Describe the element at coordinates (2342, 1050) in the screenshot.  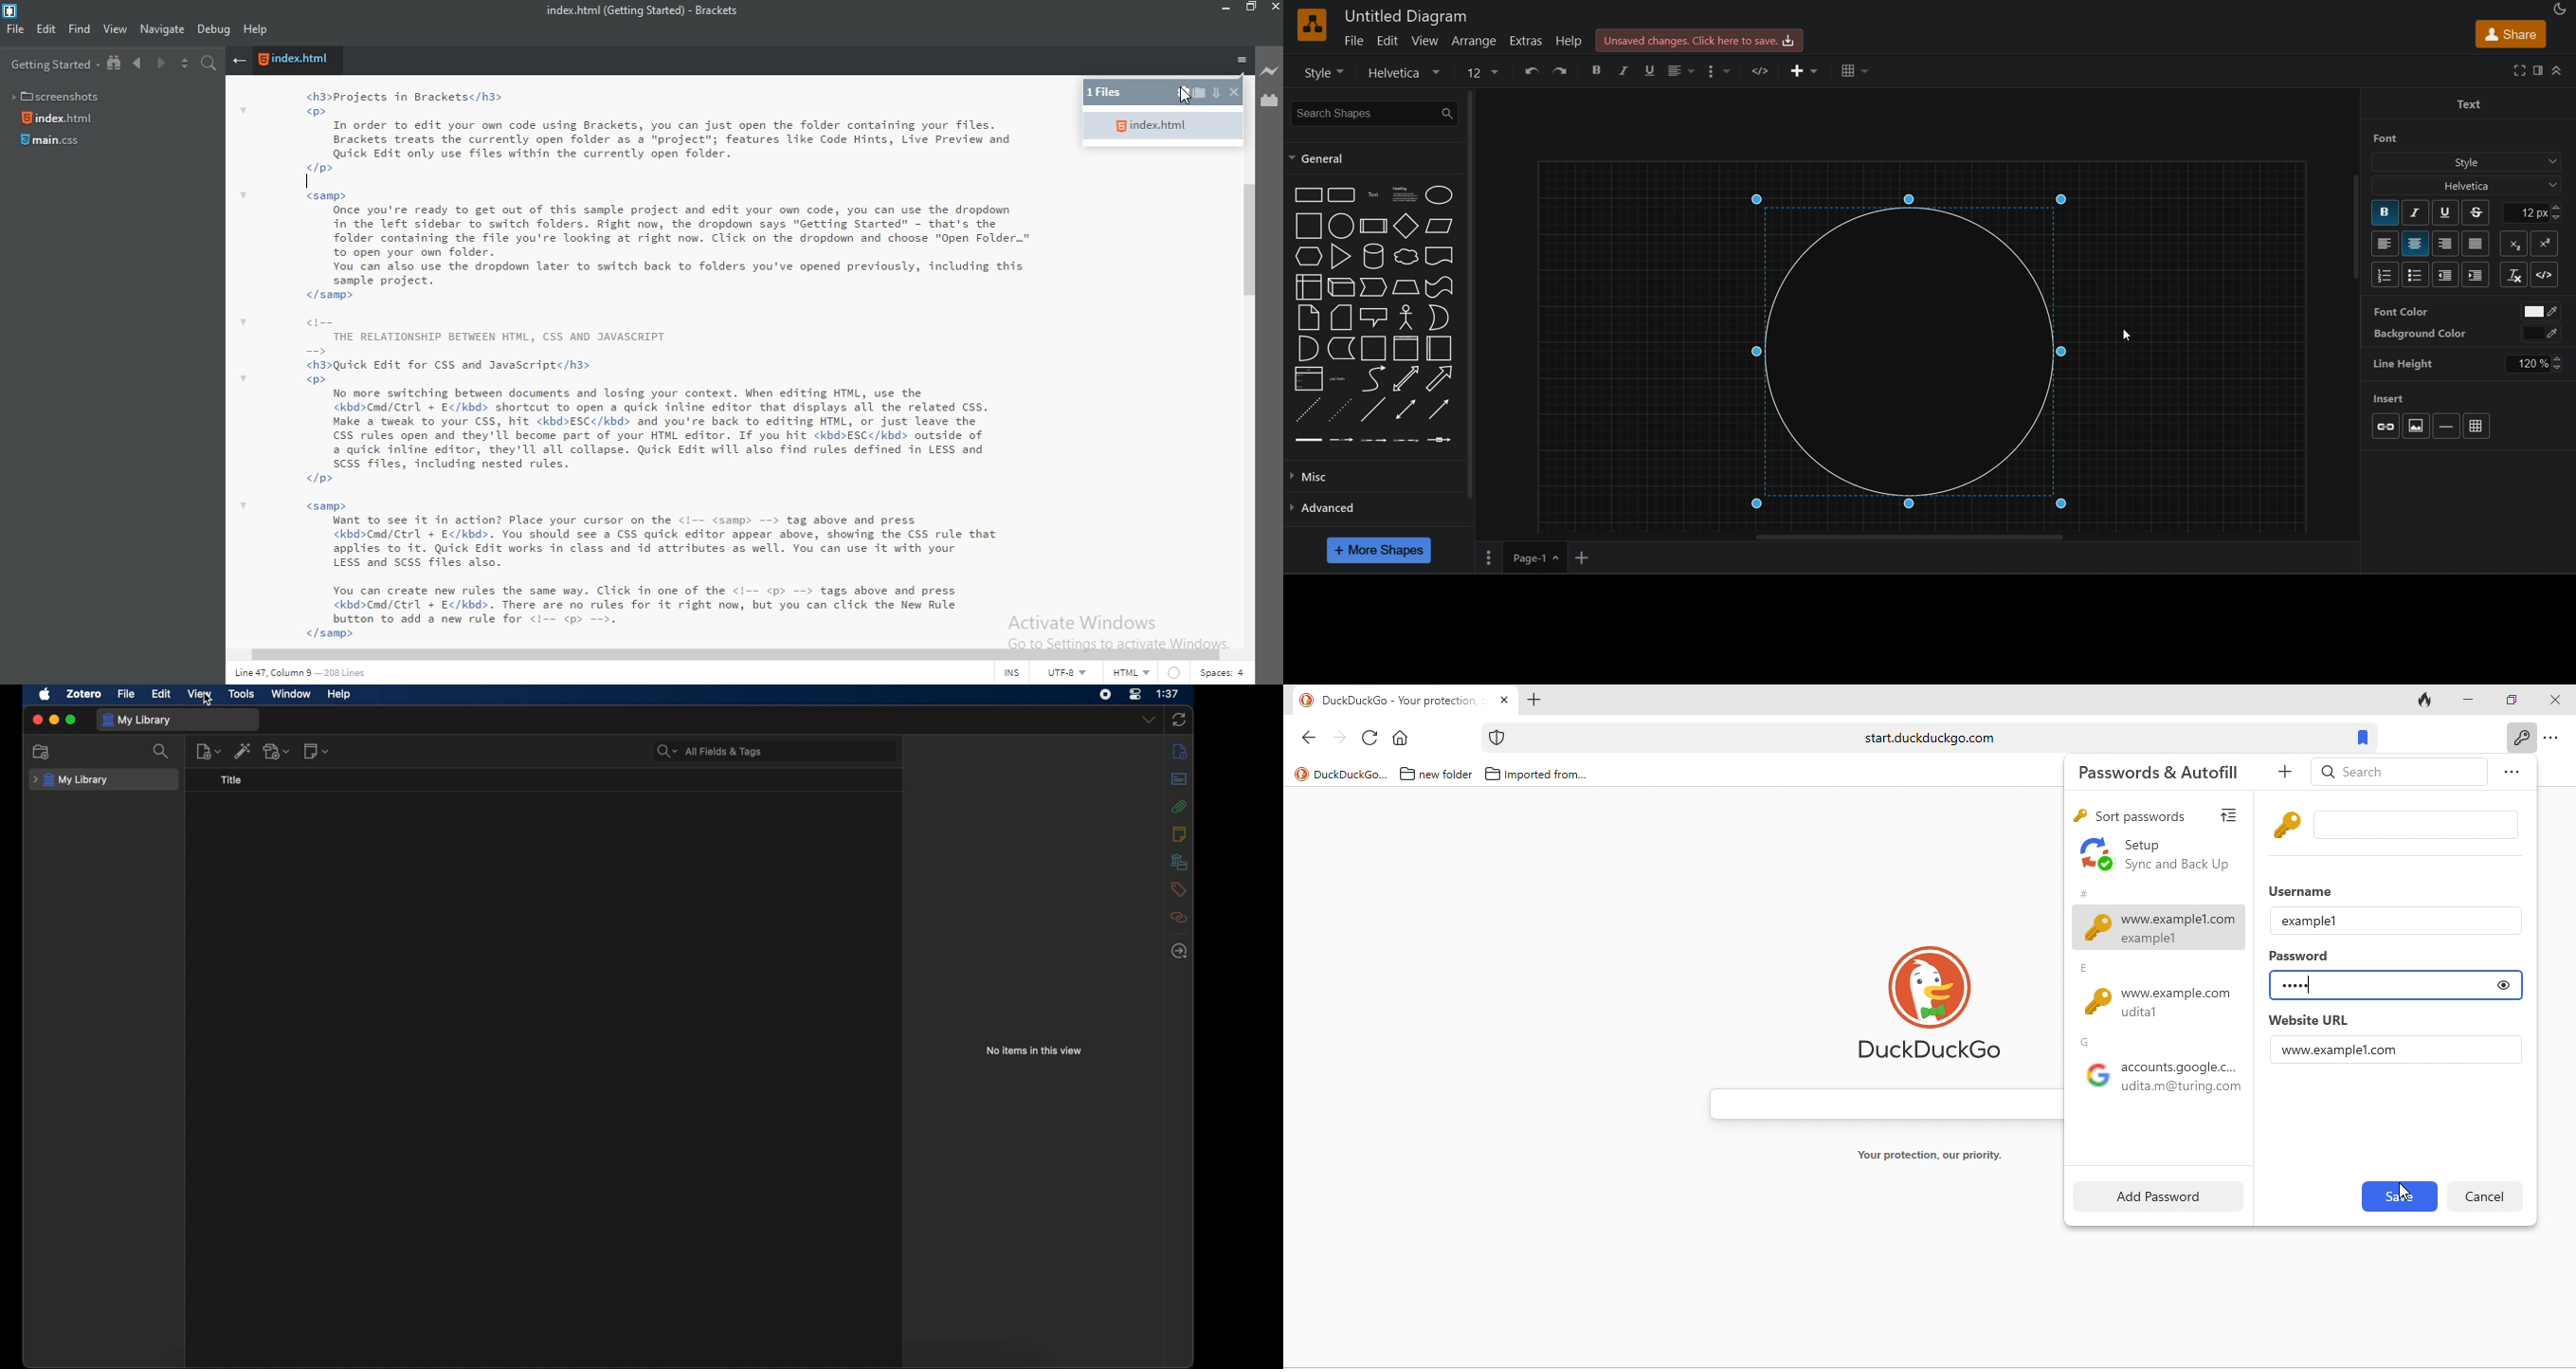
I see `www.example1.com` at that location.